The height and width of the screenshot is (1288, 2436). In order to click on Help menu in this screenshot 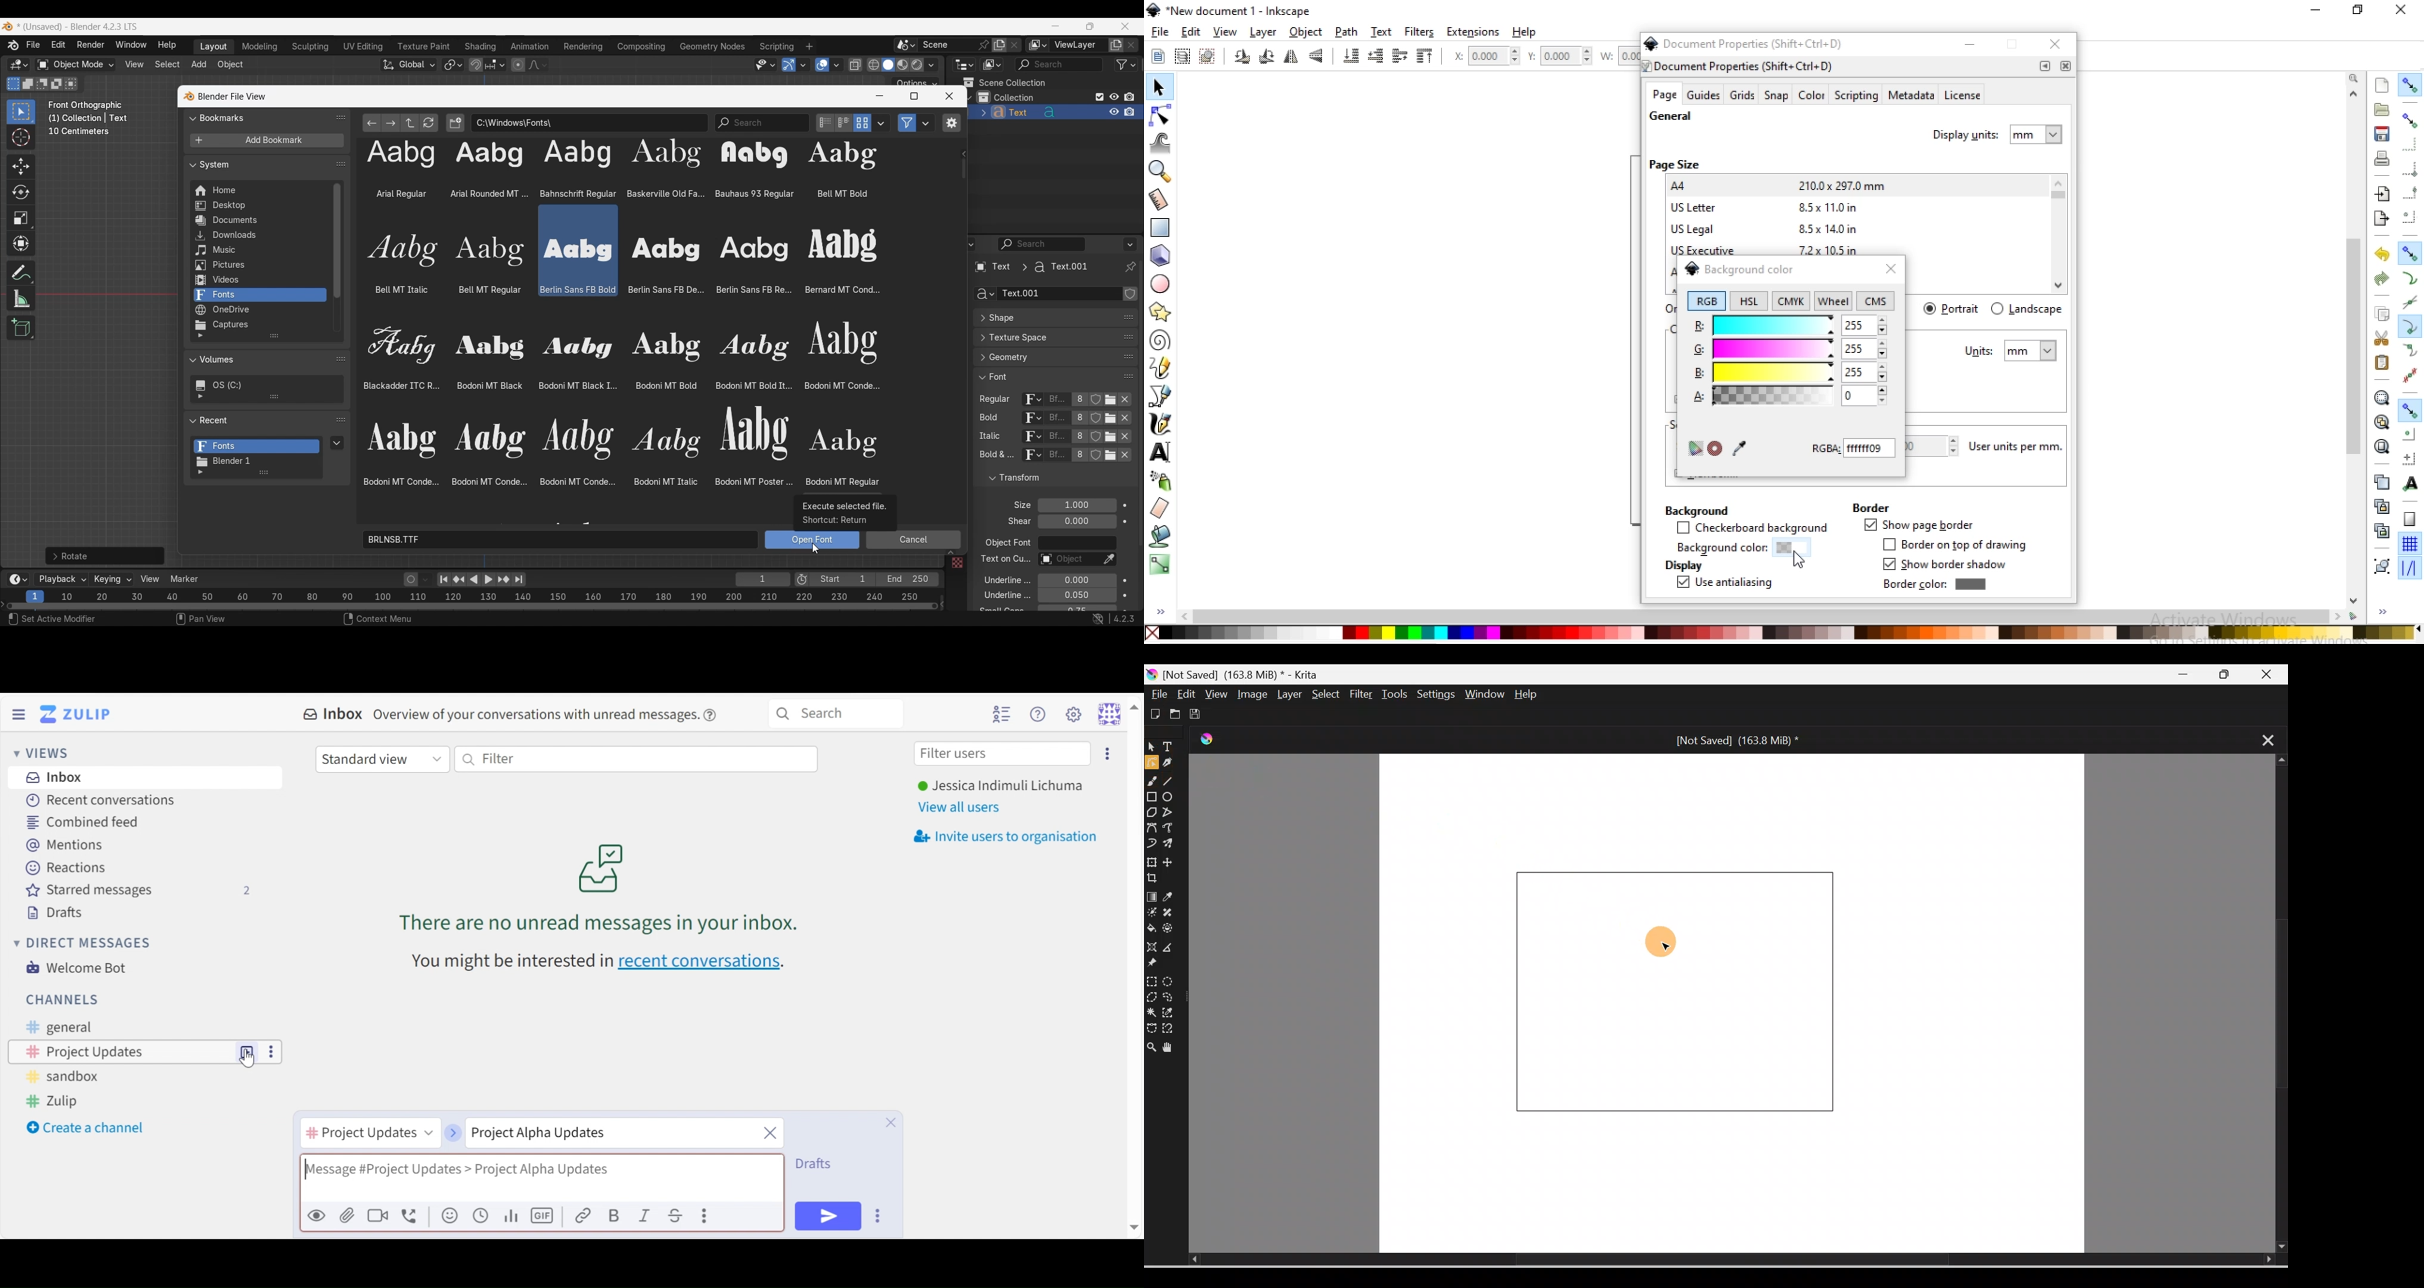, I will do `click(1041, 714)`.